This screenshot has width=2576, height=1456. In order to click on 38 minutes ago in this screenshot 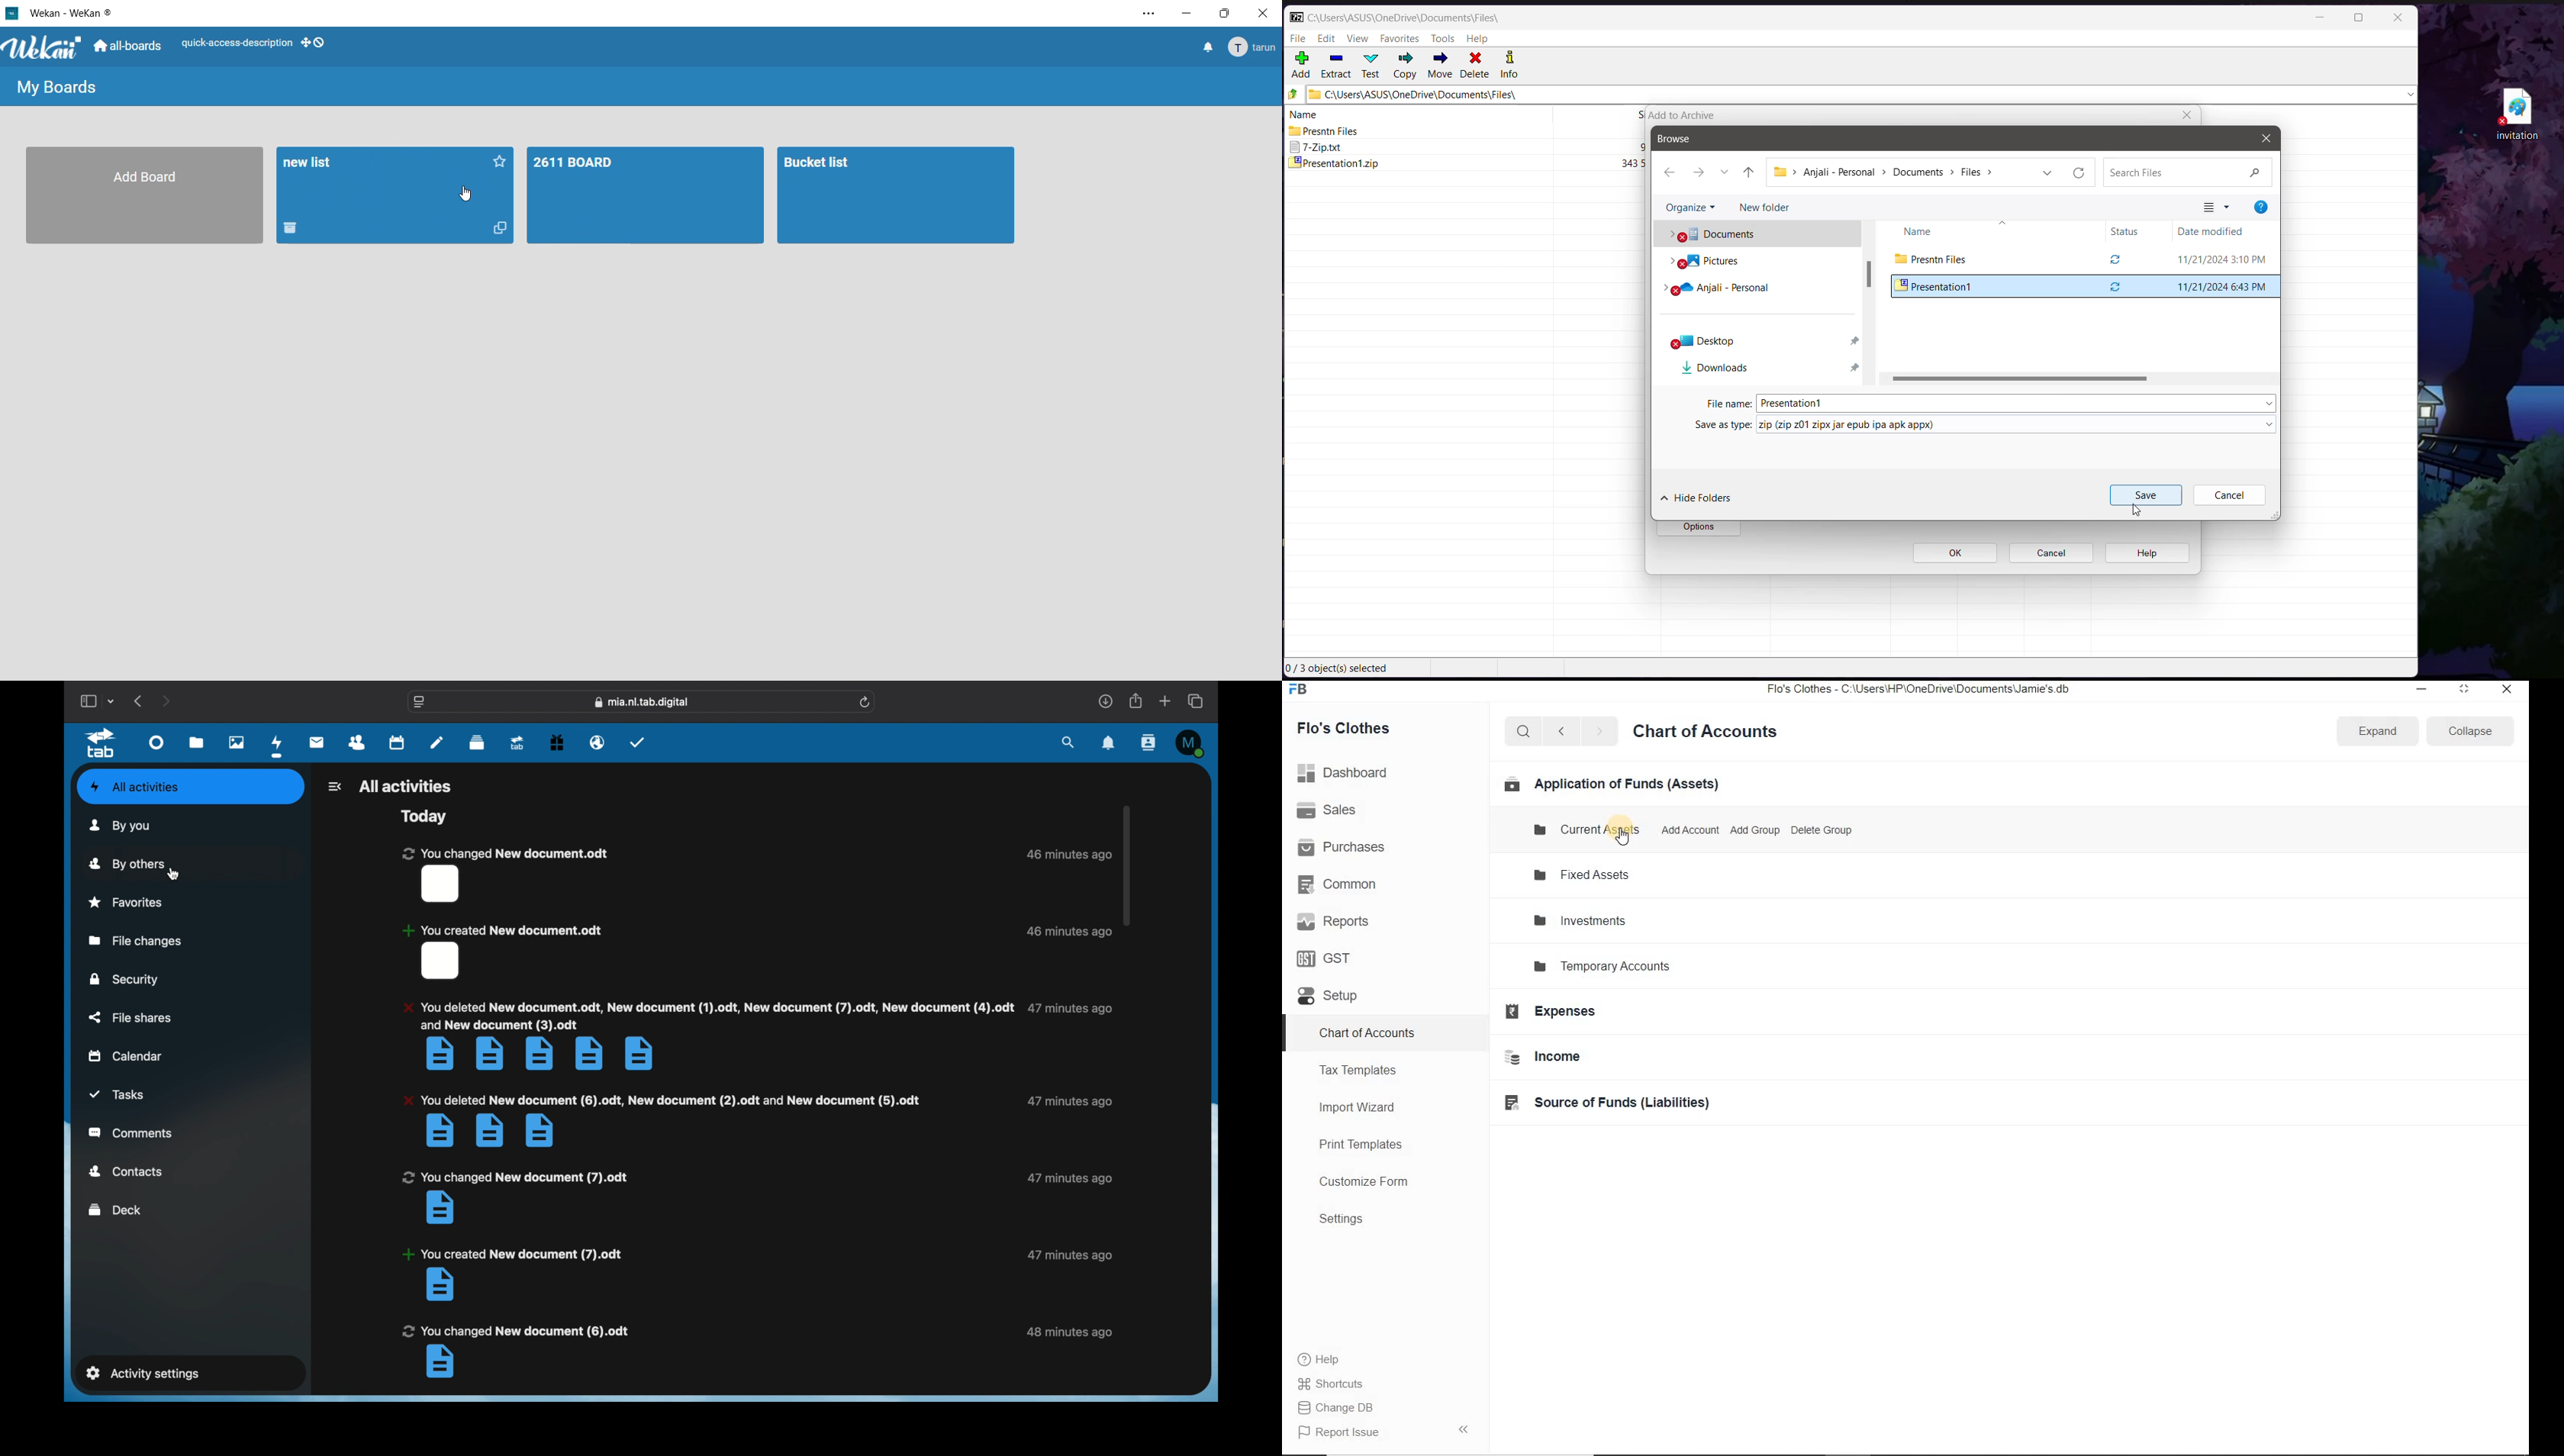, I will do `click(1069, 1332)`.